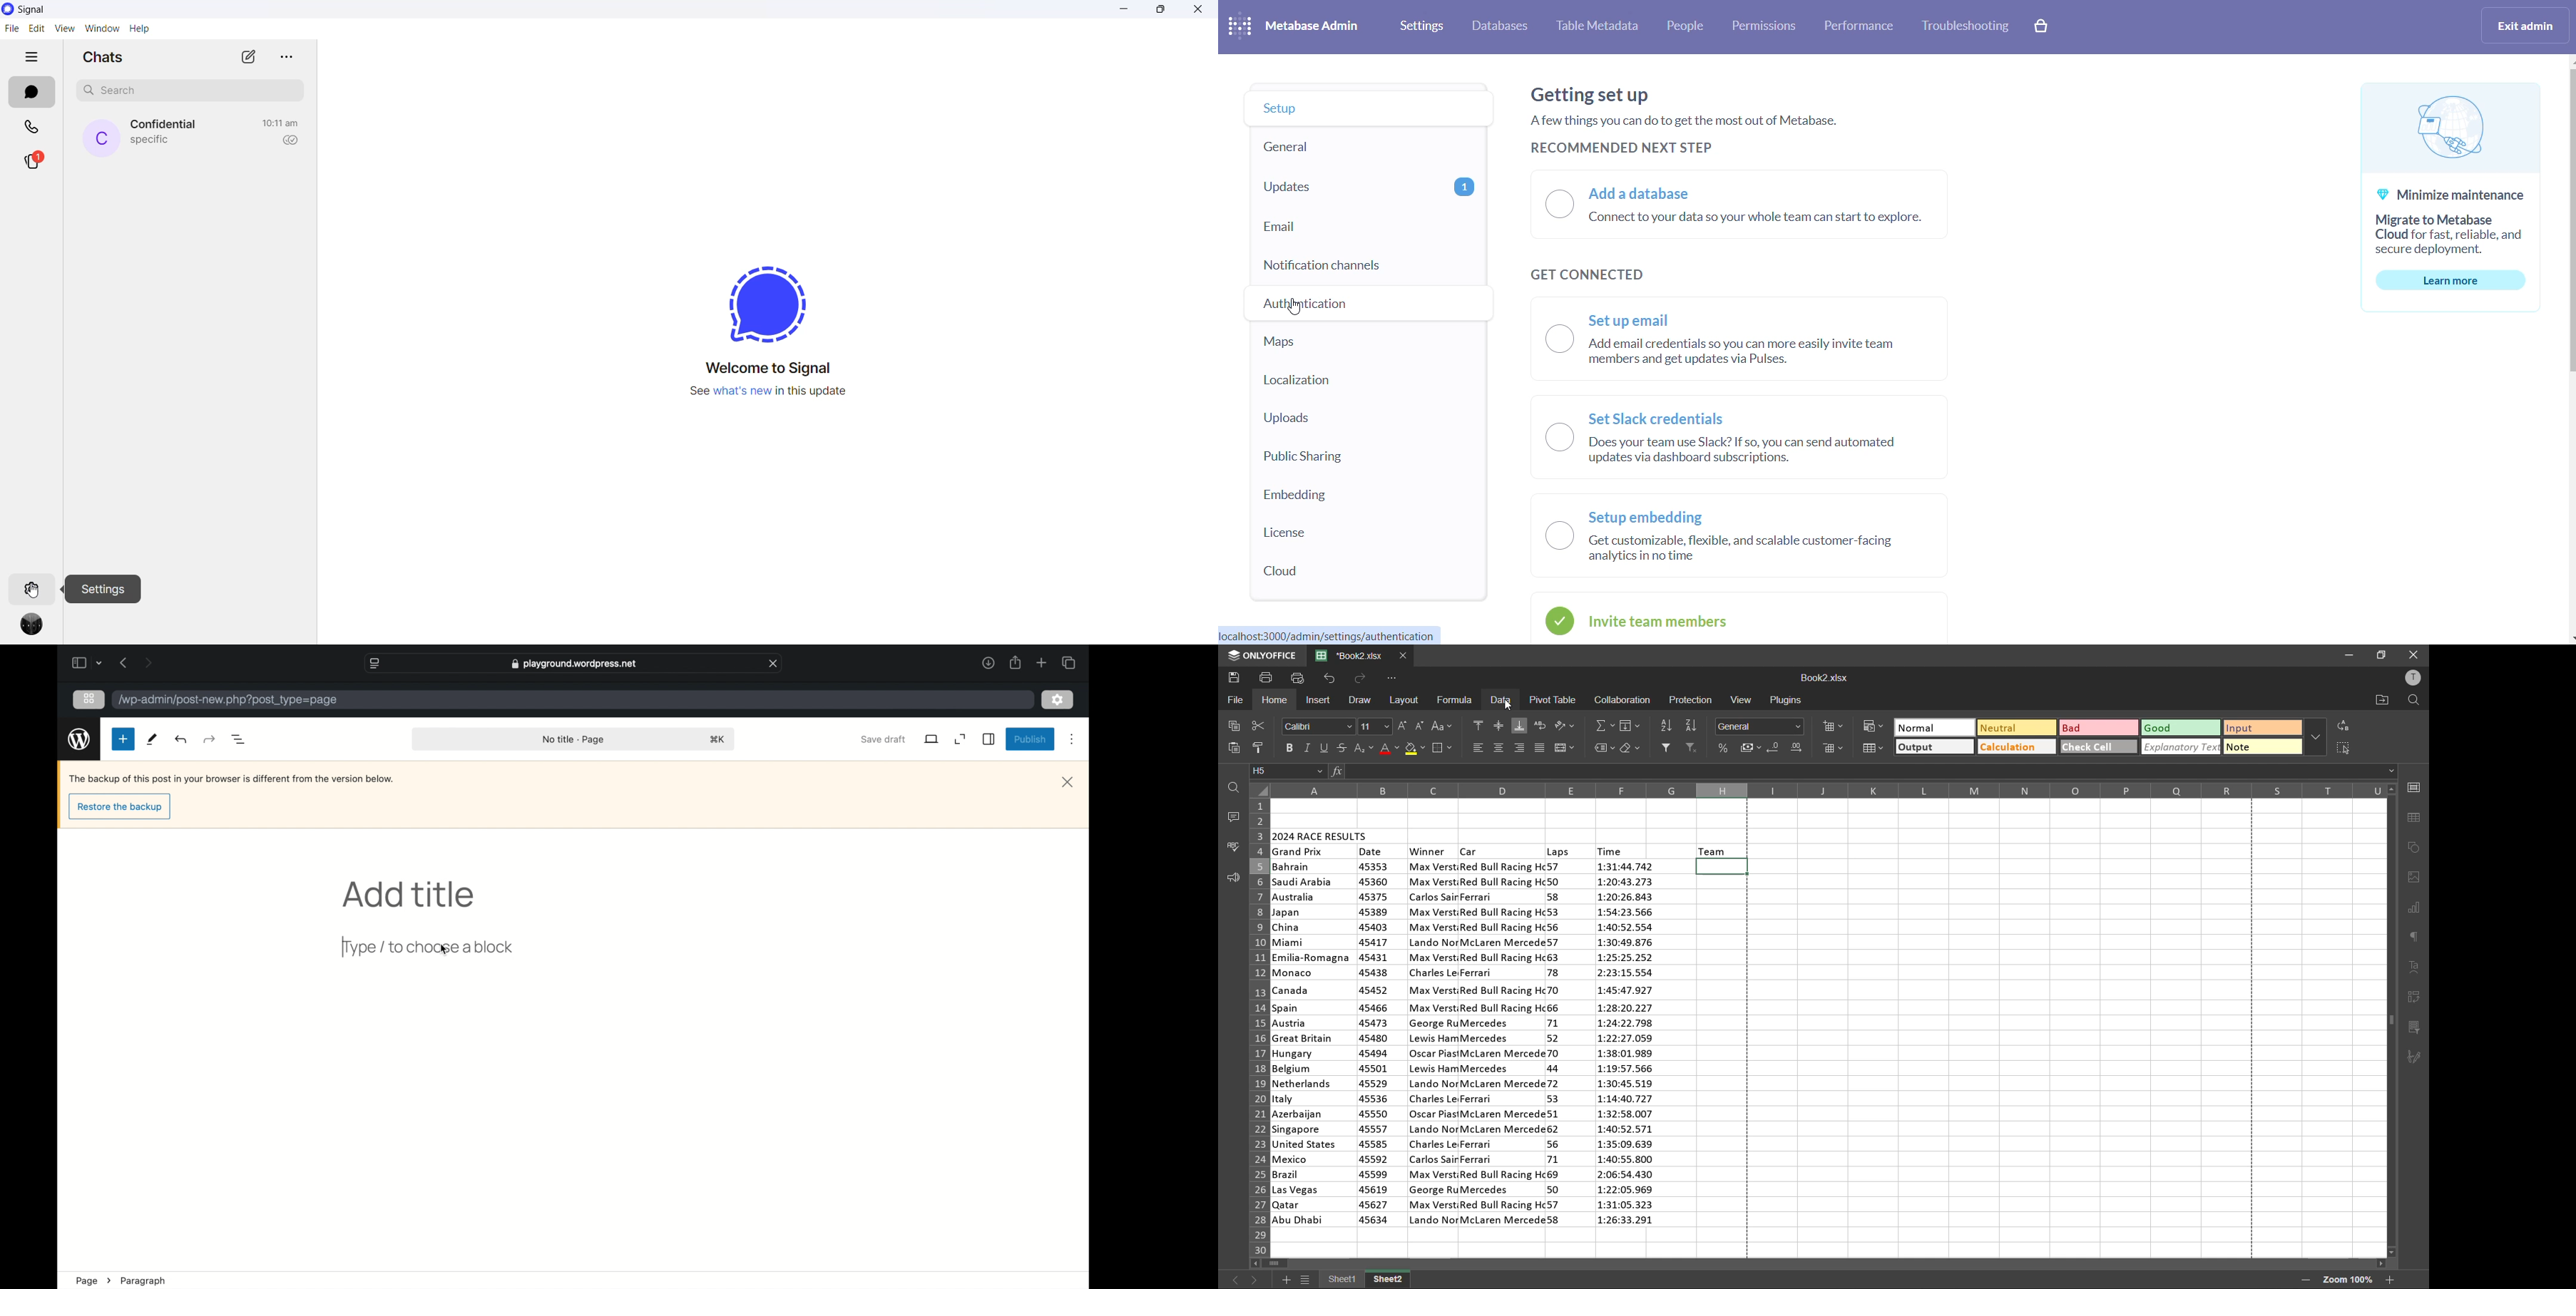 This screenshot has width=2576, height=1316. I want to click on underline, so click(1325, 749).